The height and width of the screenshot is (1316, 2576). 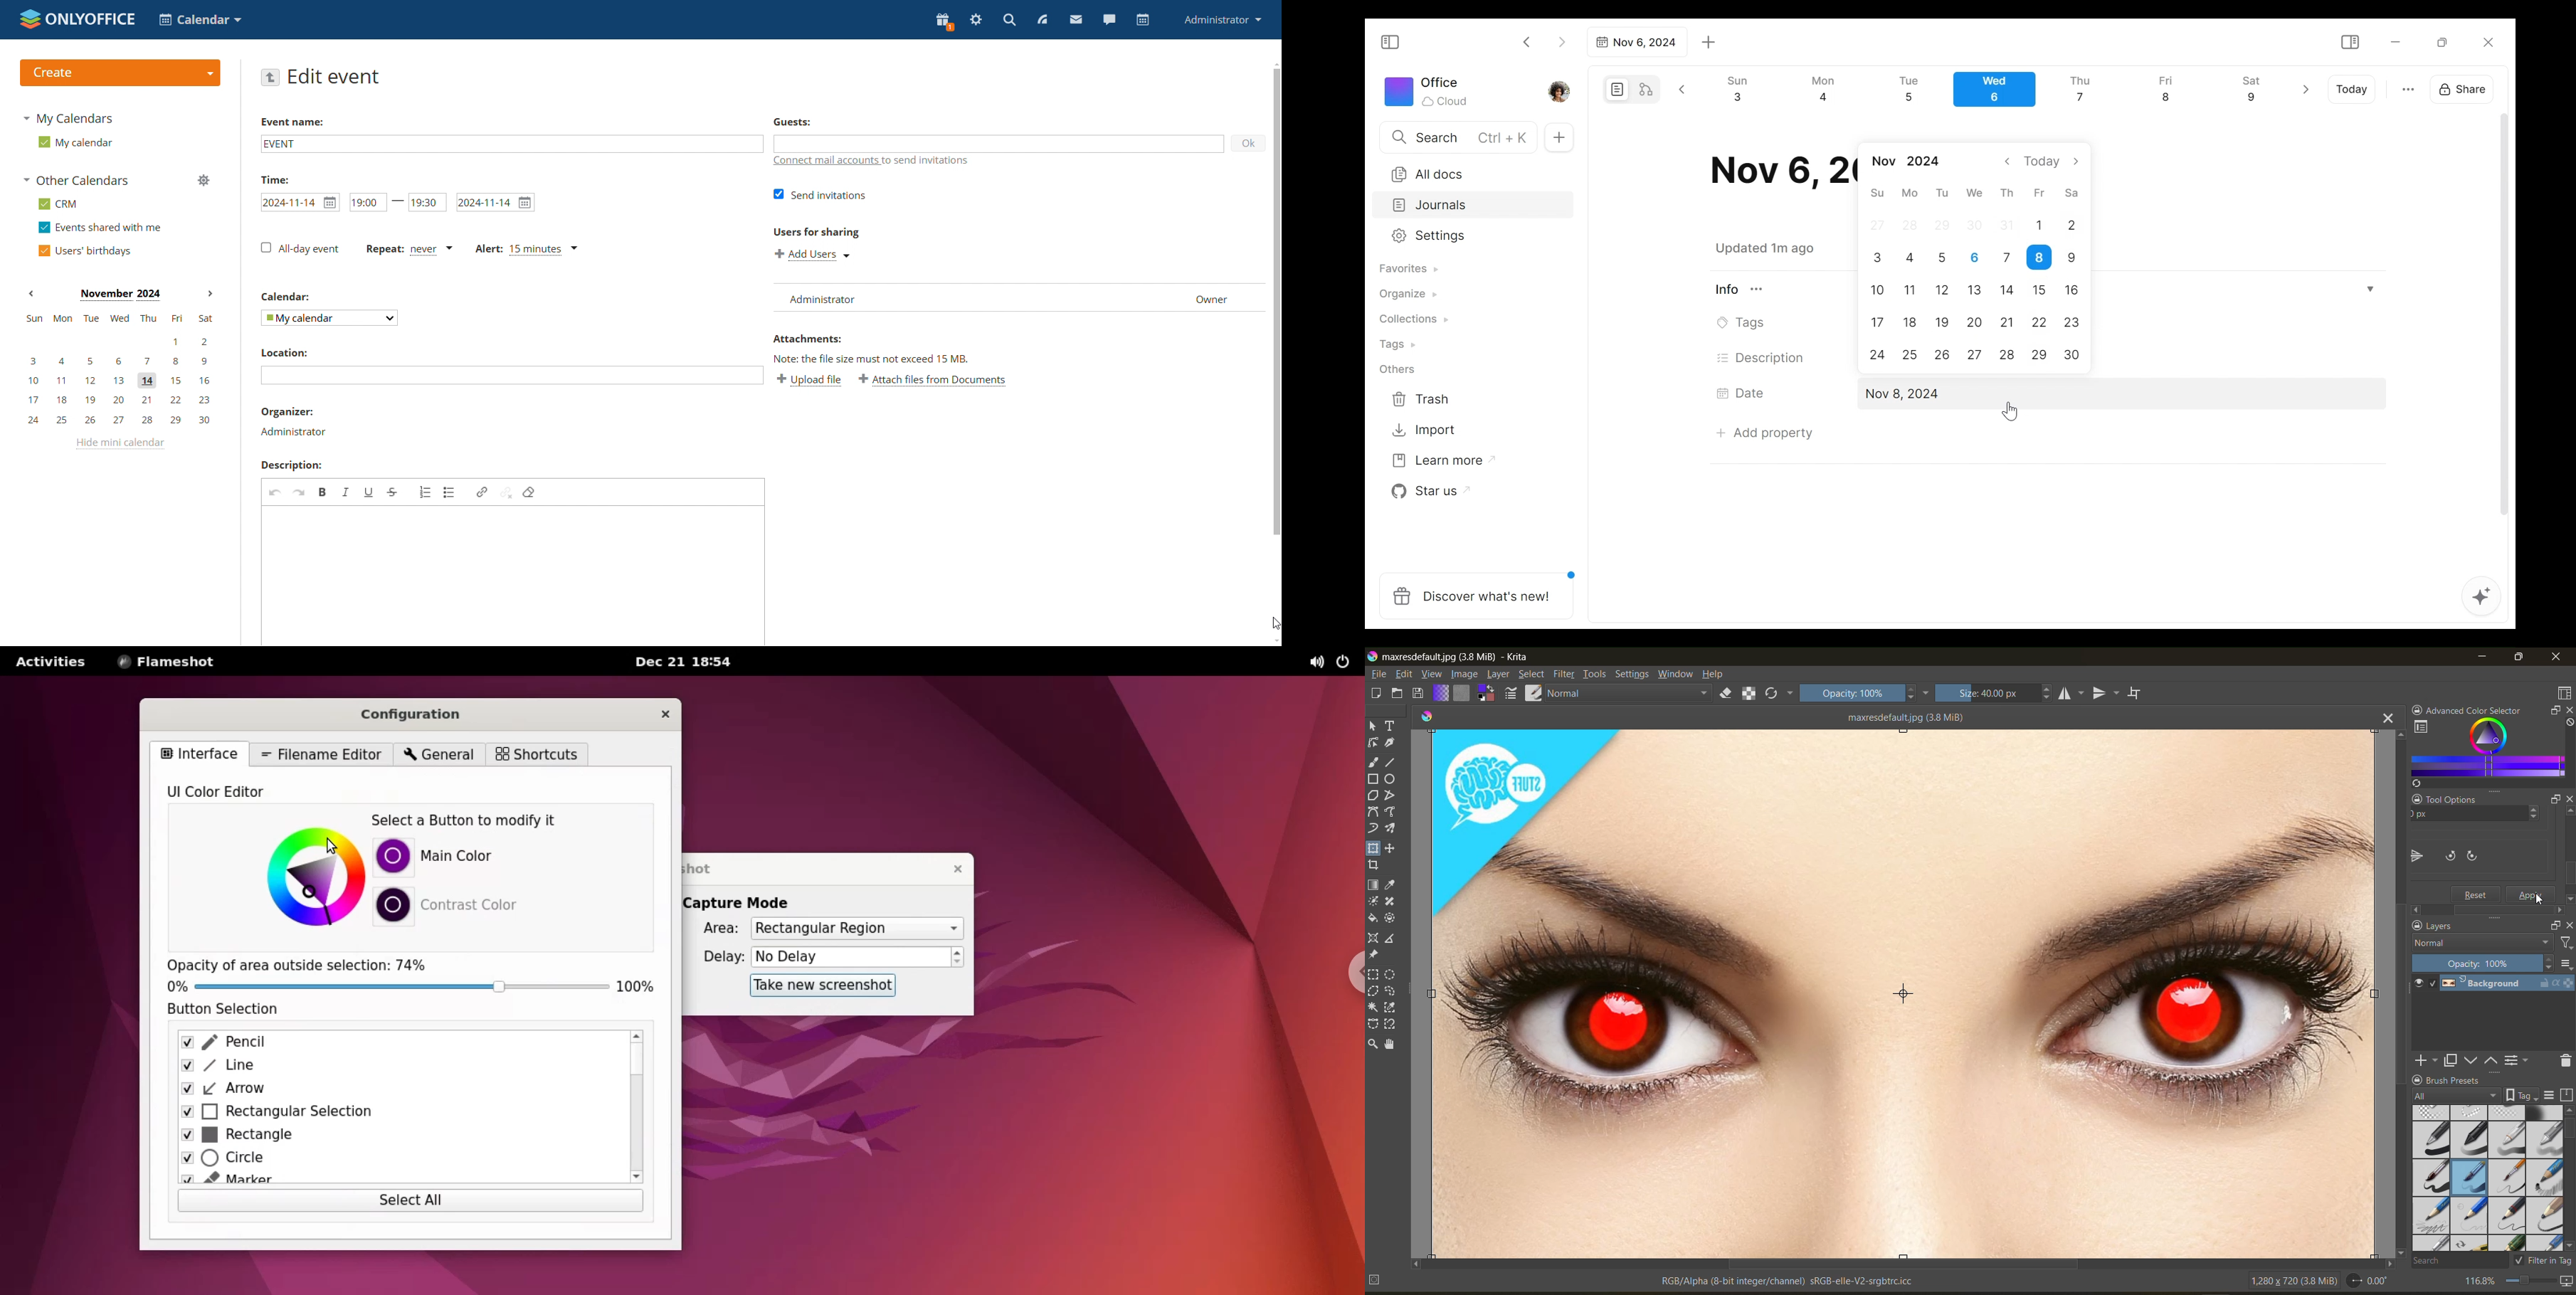 What do you see at coordinates (1372, 1022) in the screenshot?
I see `tool` at bounding box center [1372, 1022].